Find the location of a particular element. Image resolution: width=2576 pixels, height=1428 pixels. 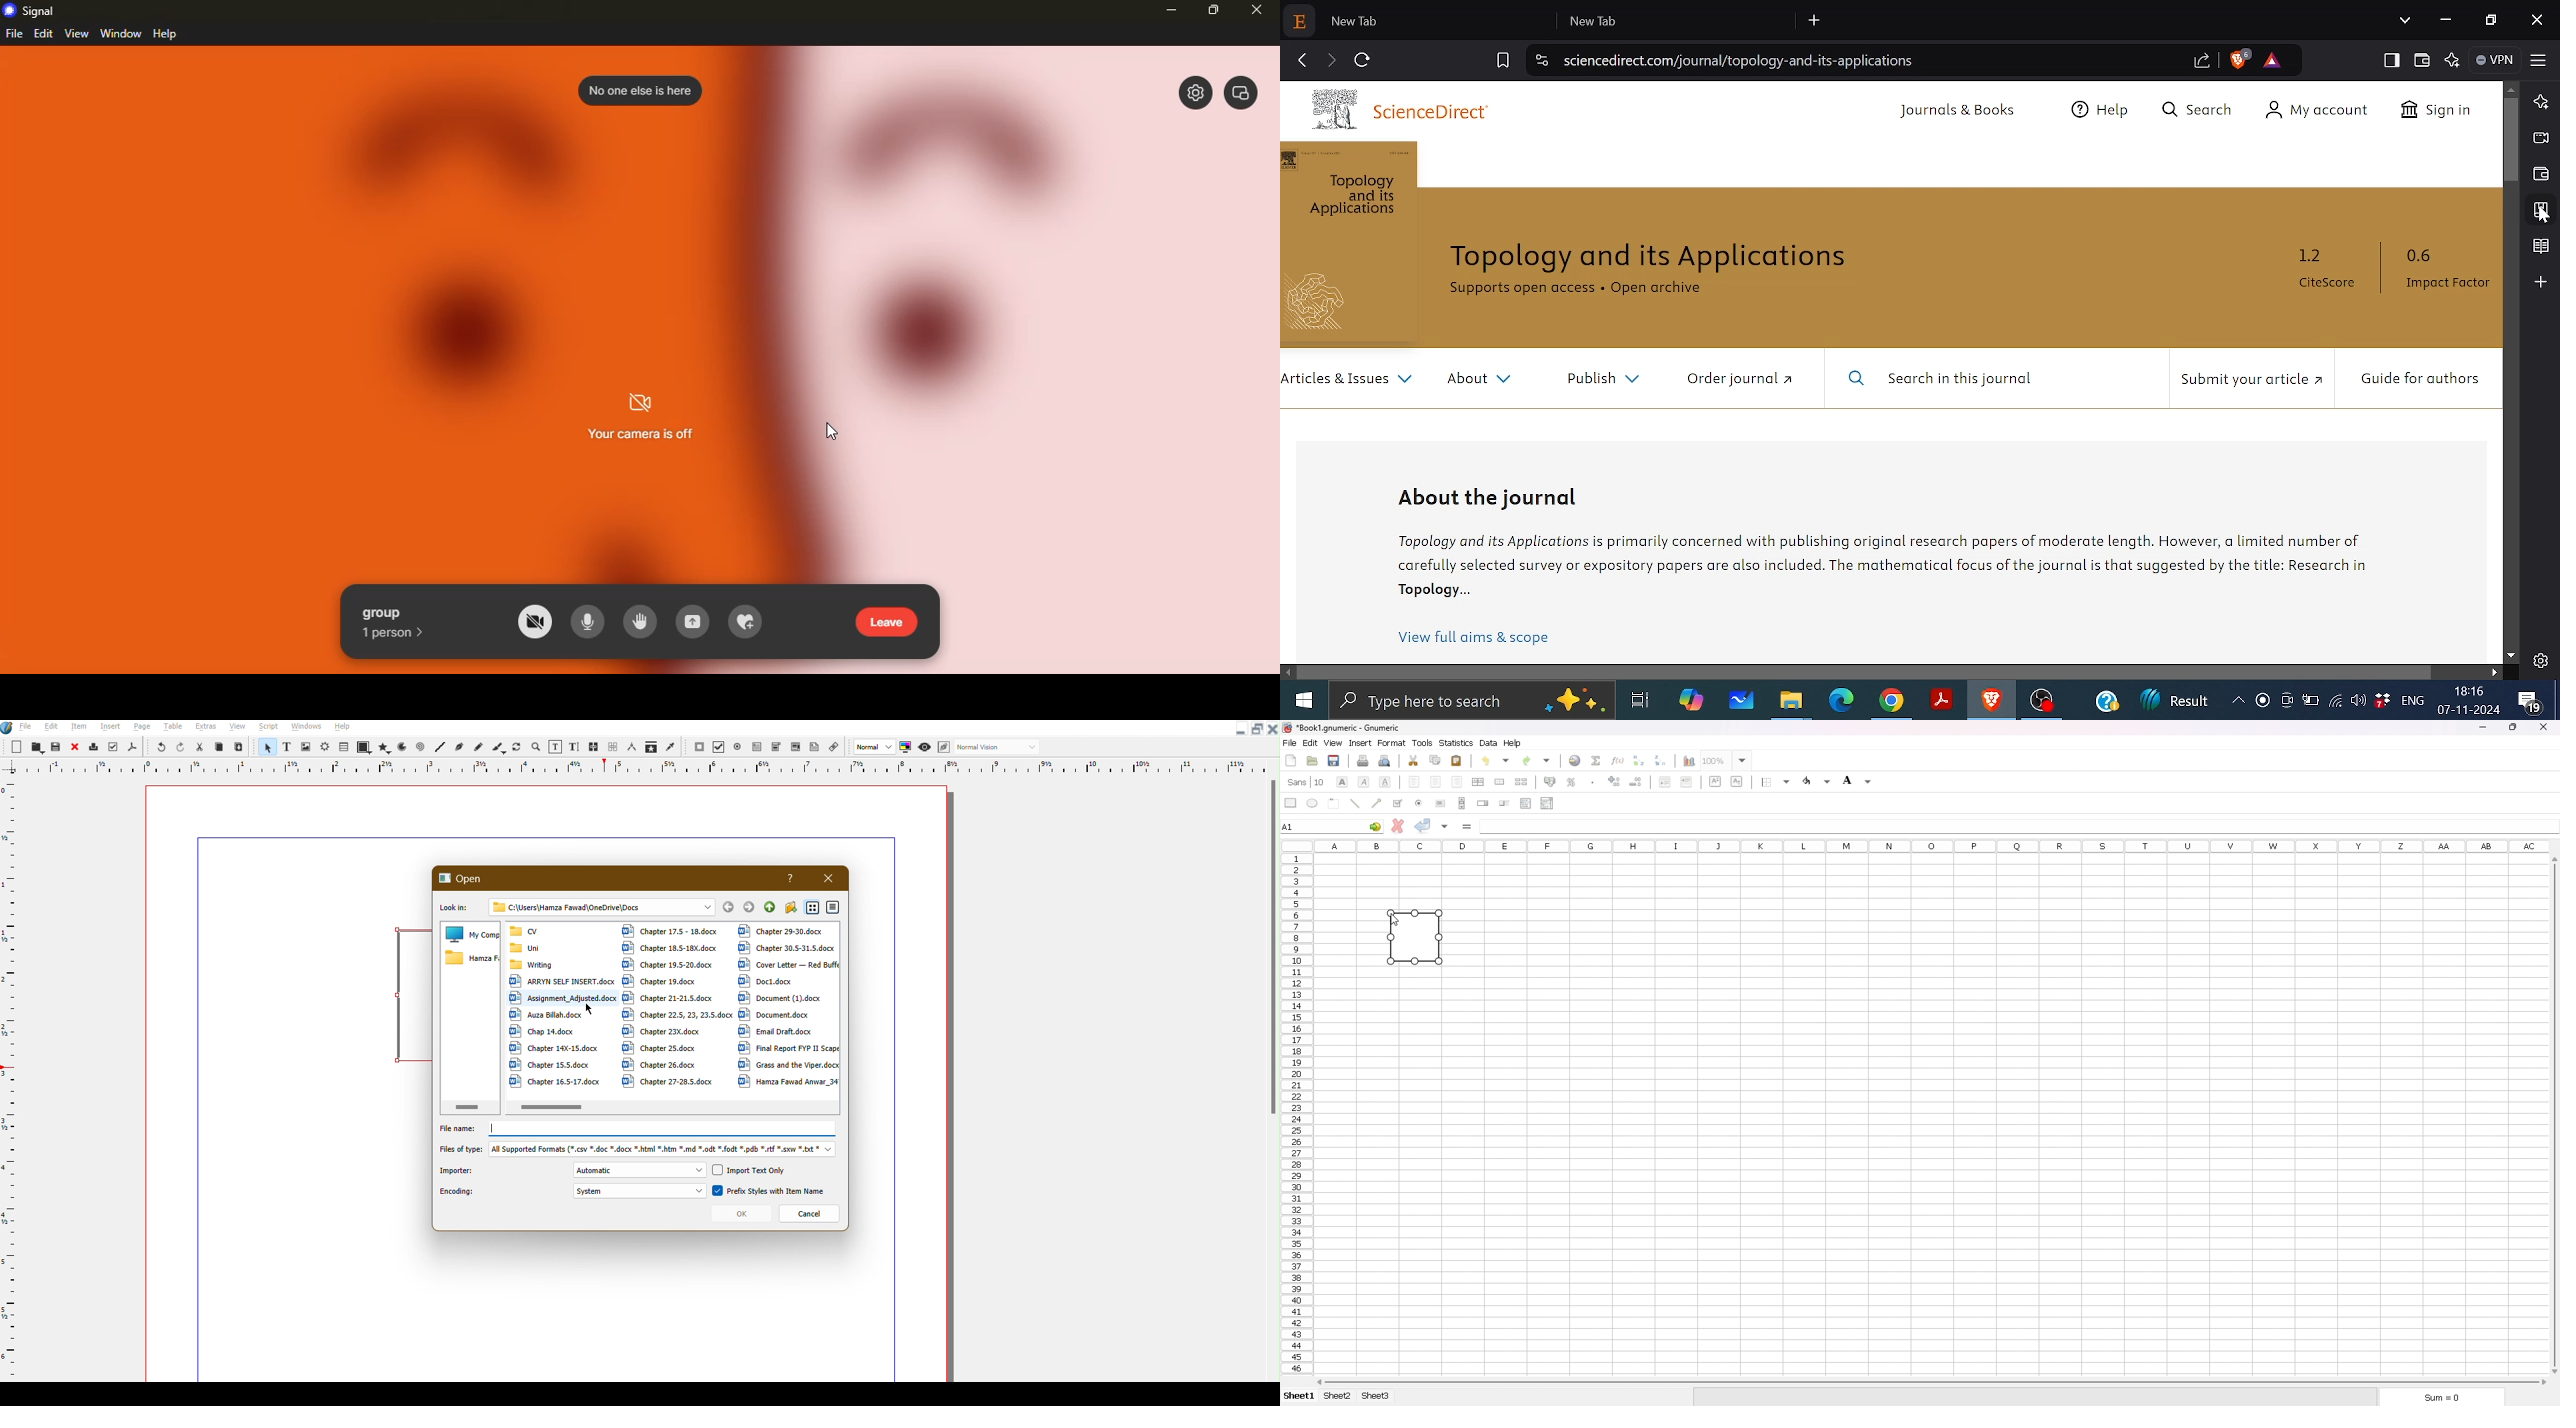

border is located at coordinates (1777, 783).